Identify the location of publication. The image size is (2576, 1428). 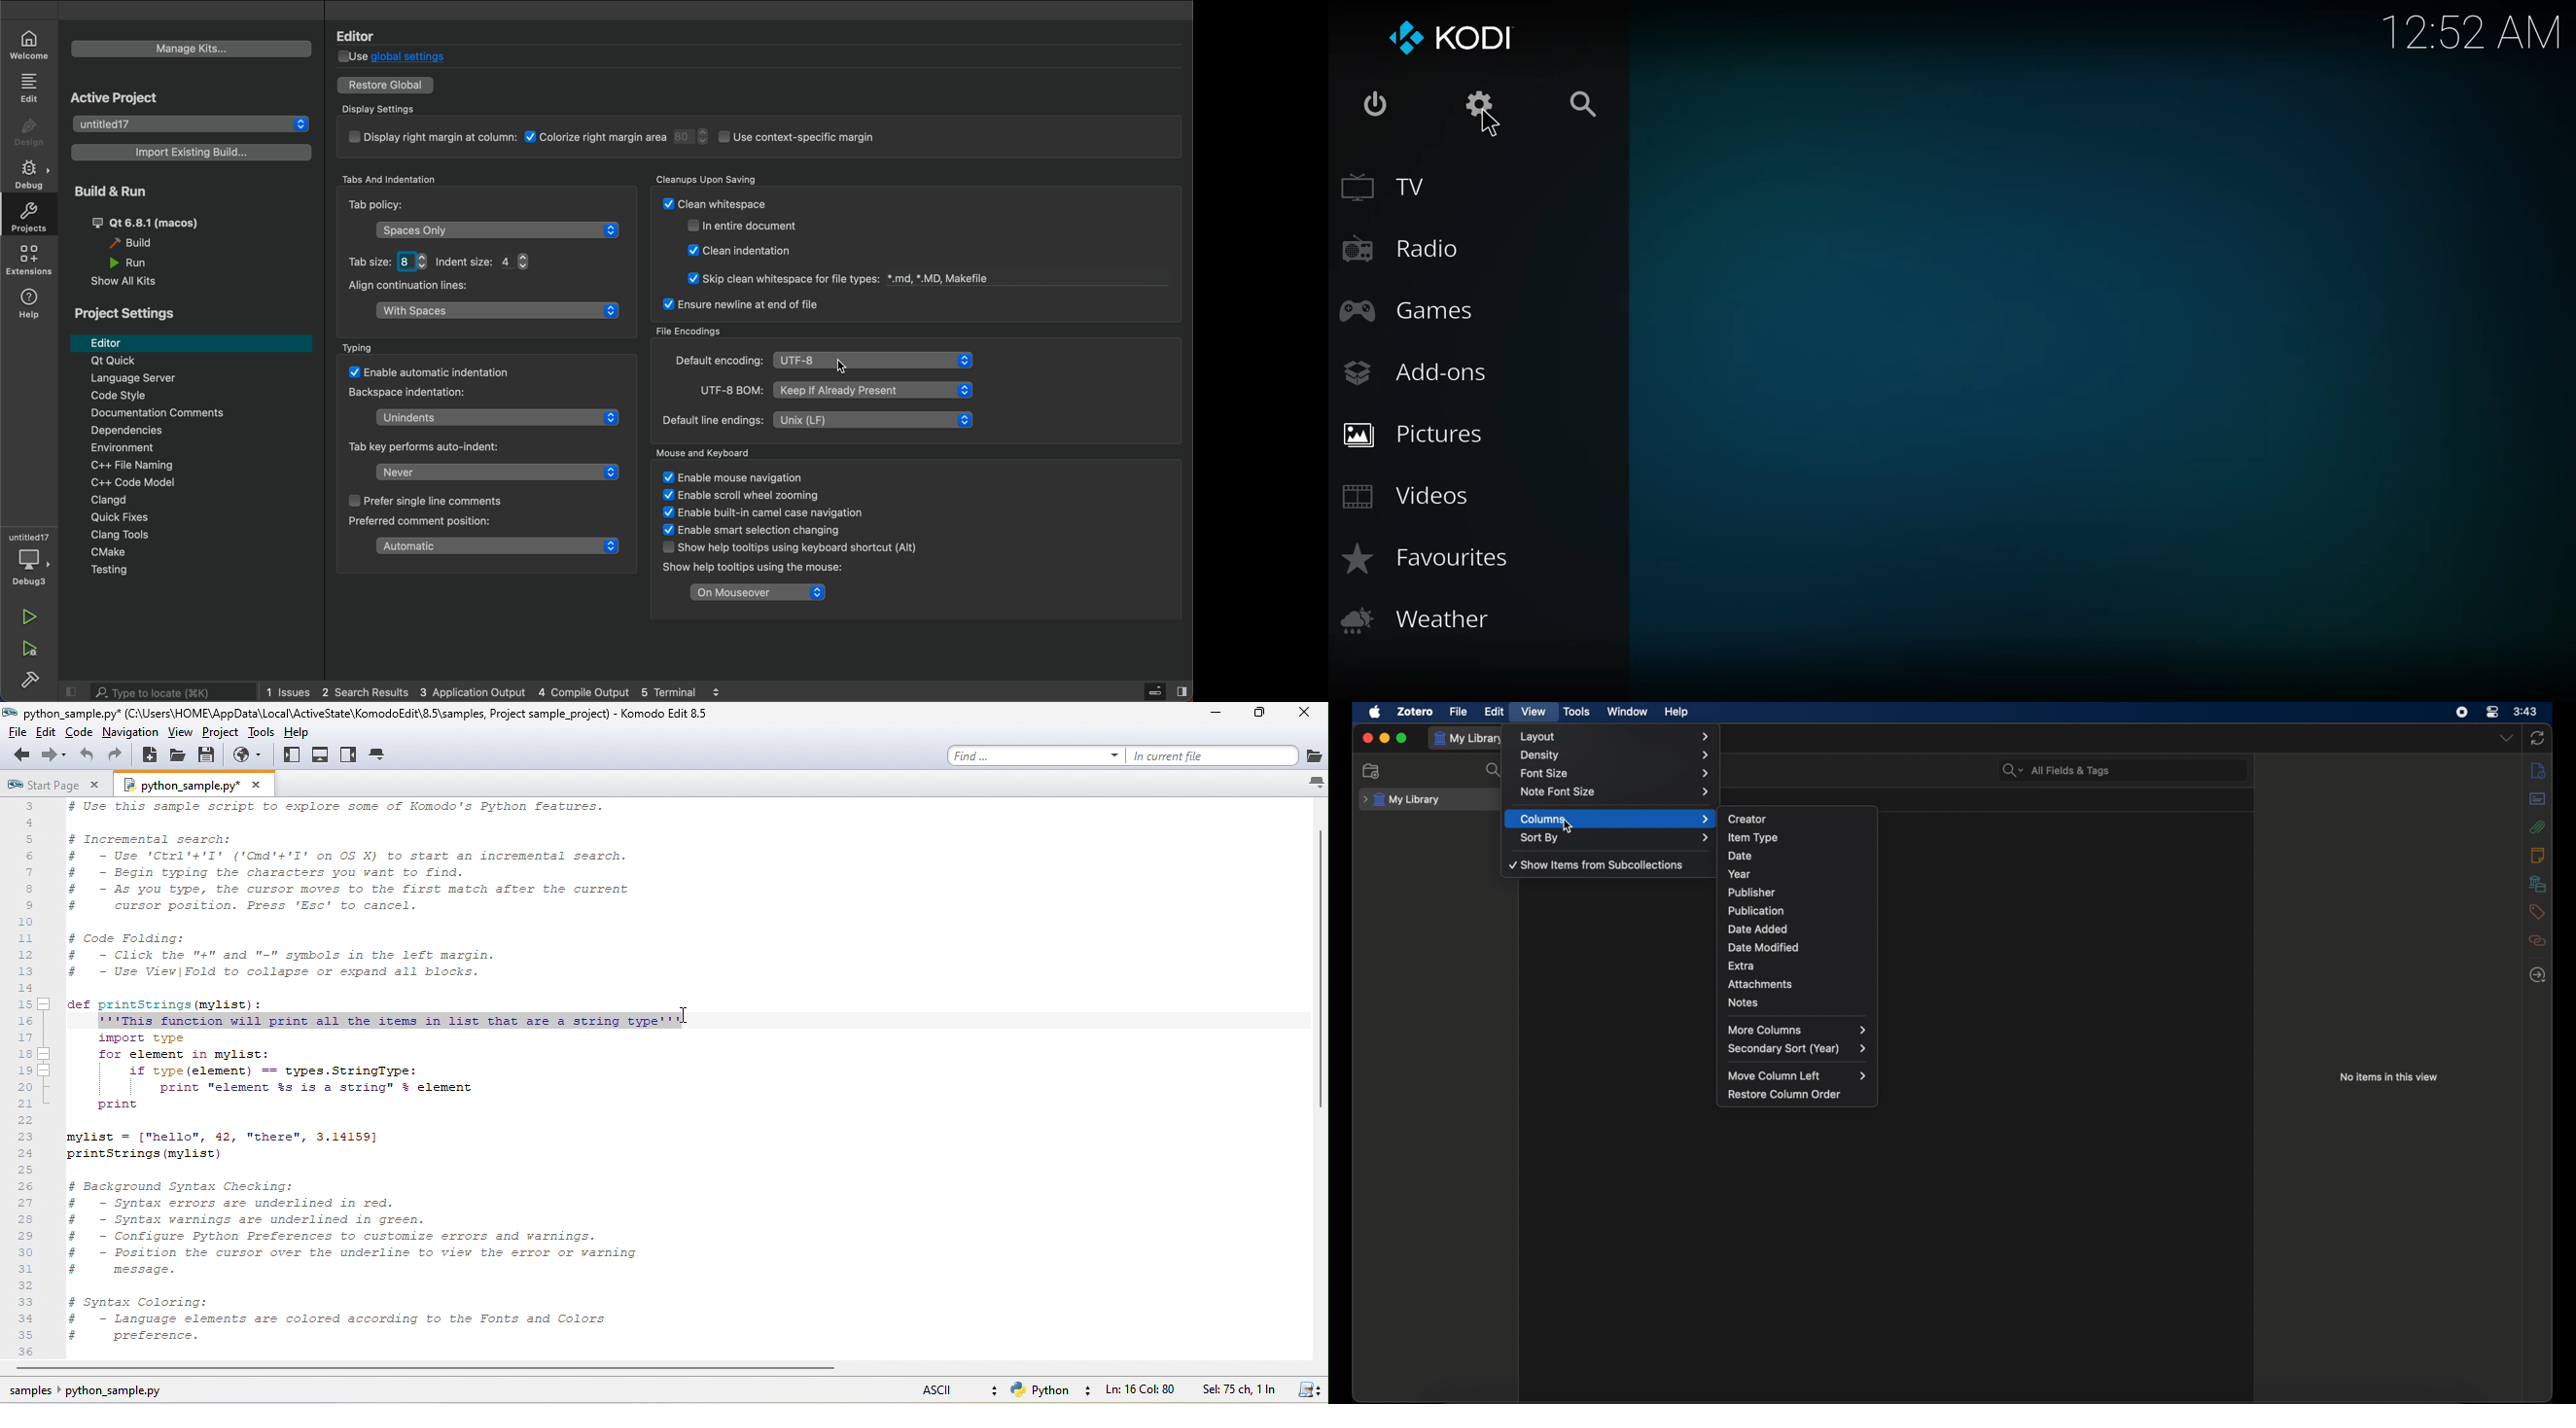
(1800, 910).